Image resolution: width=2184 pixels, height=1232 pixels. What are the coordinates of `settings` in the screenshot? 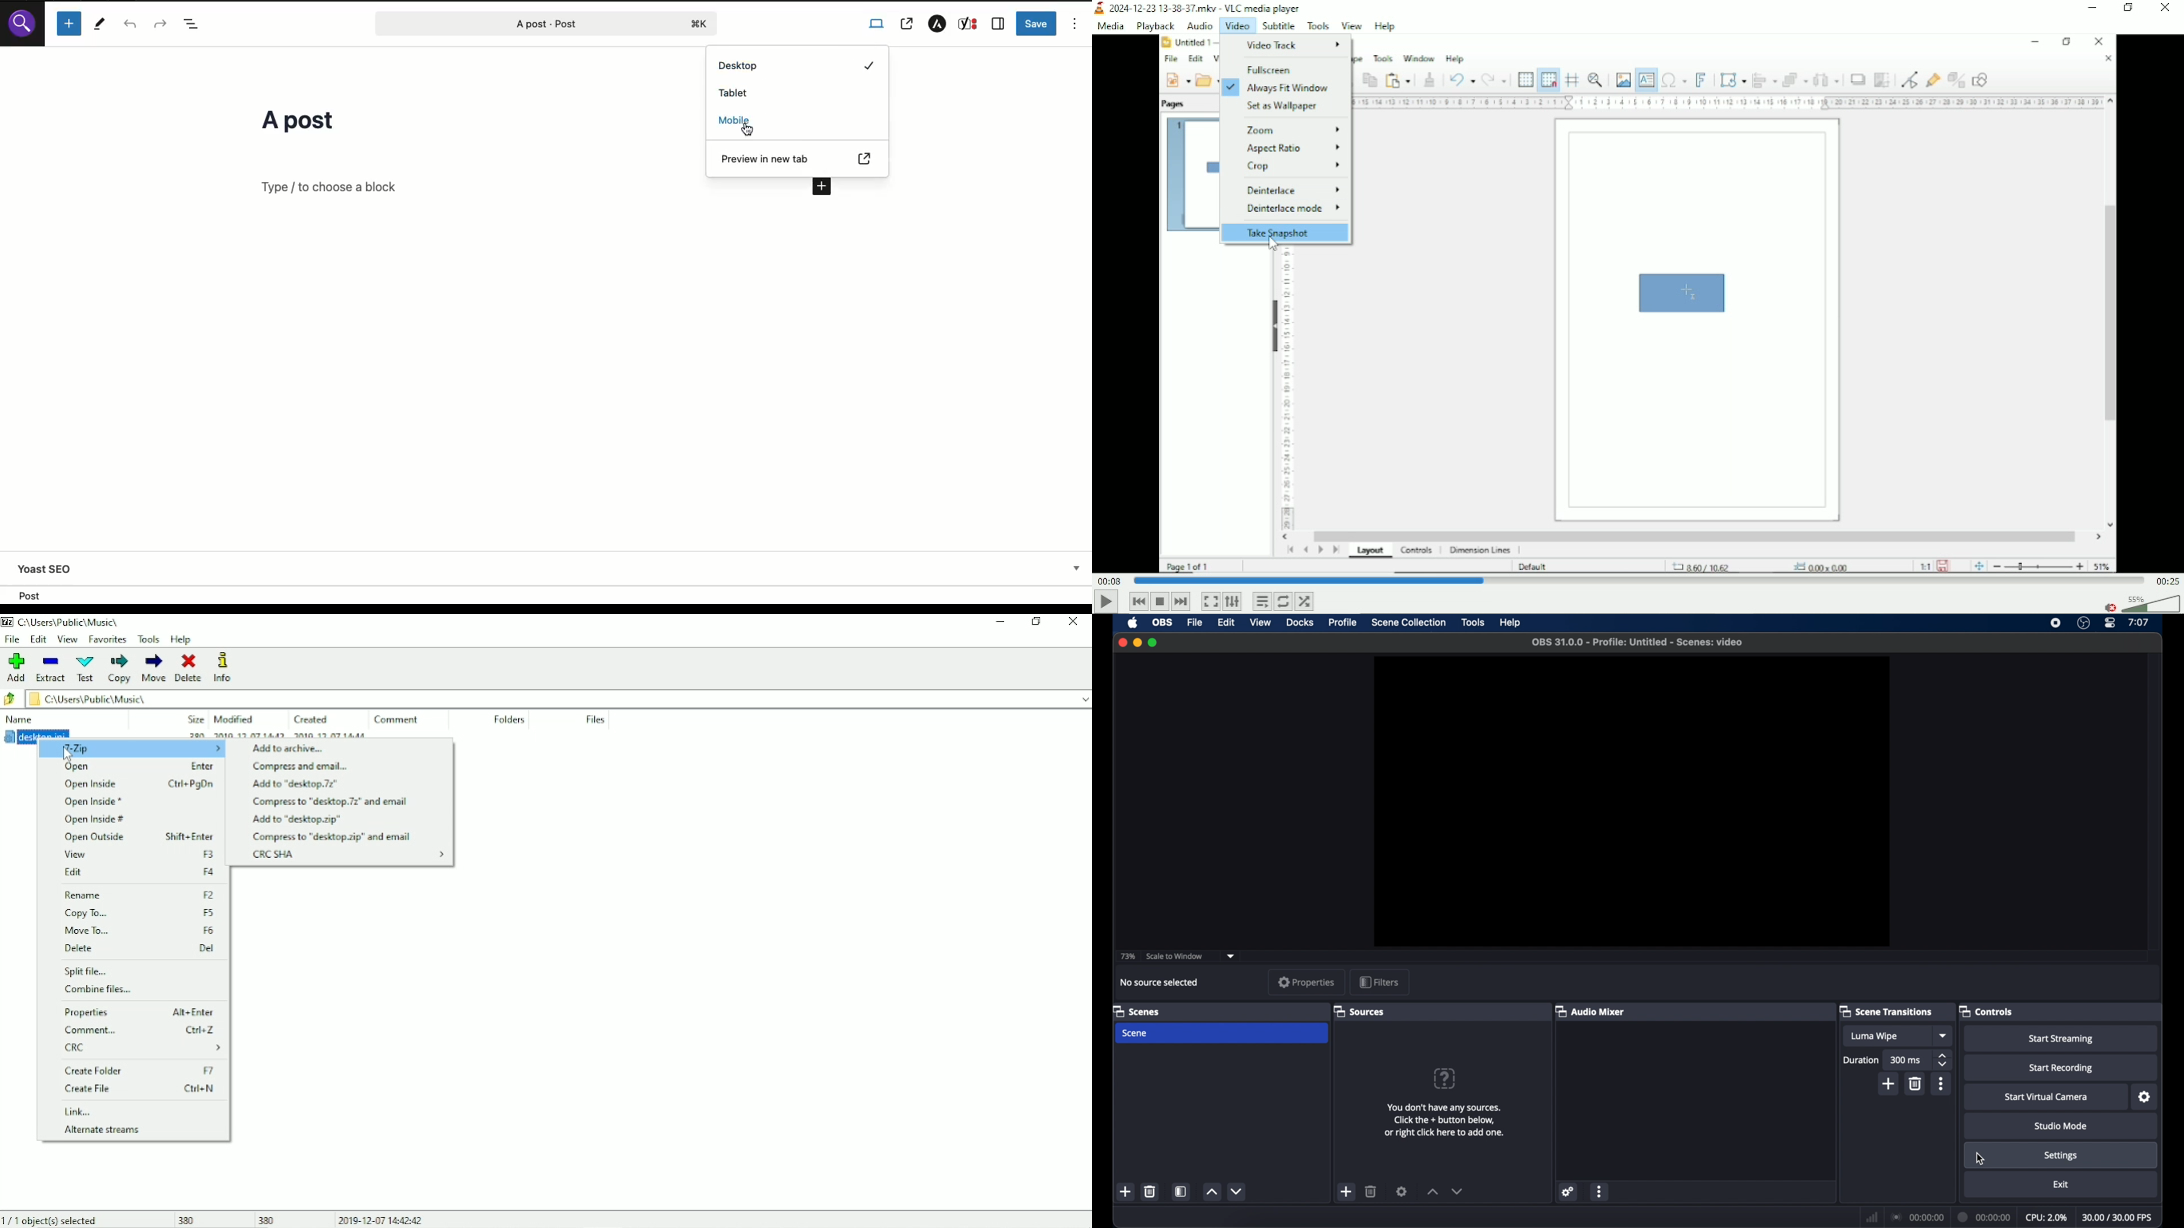 It's located at (1402, 1191).